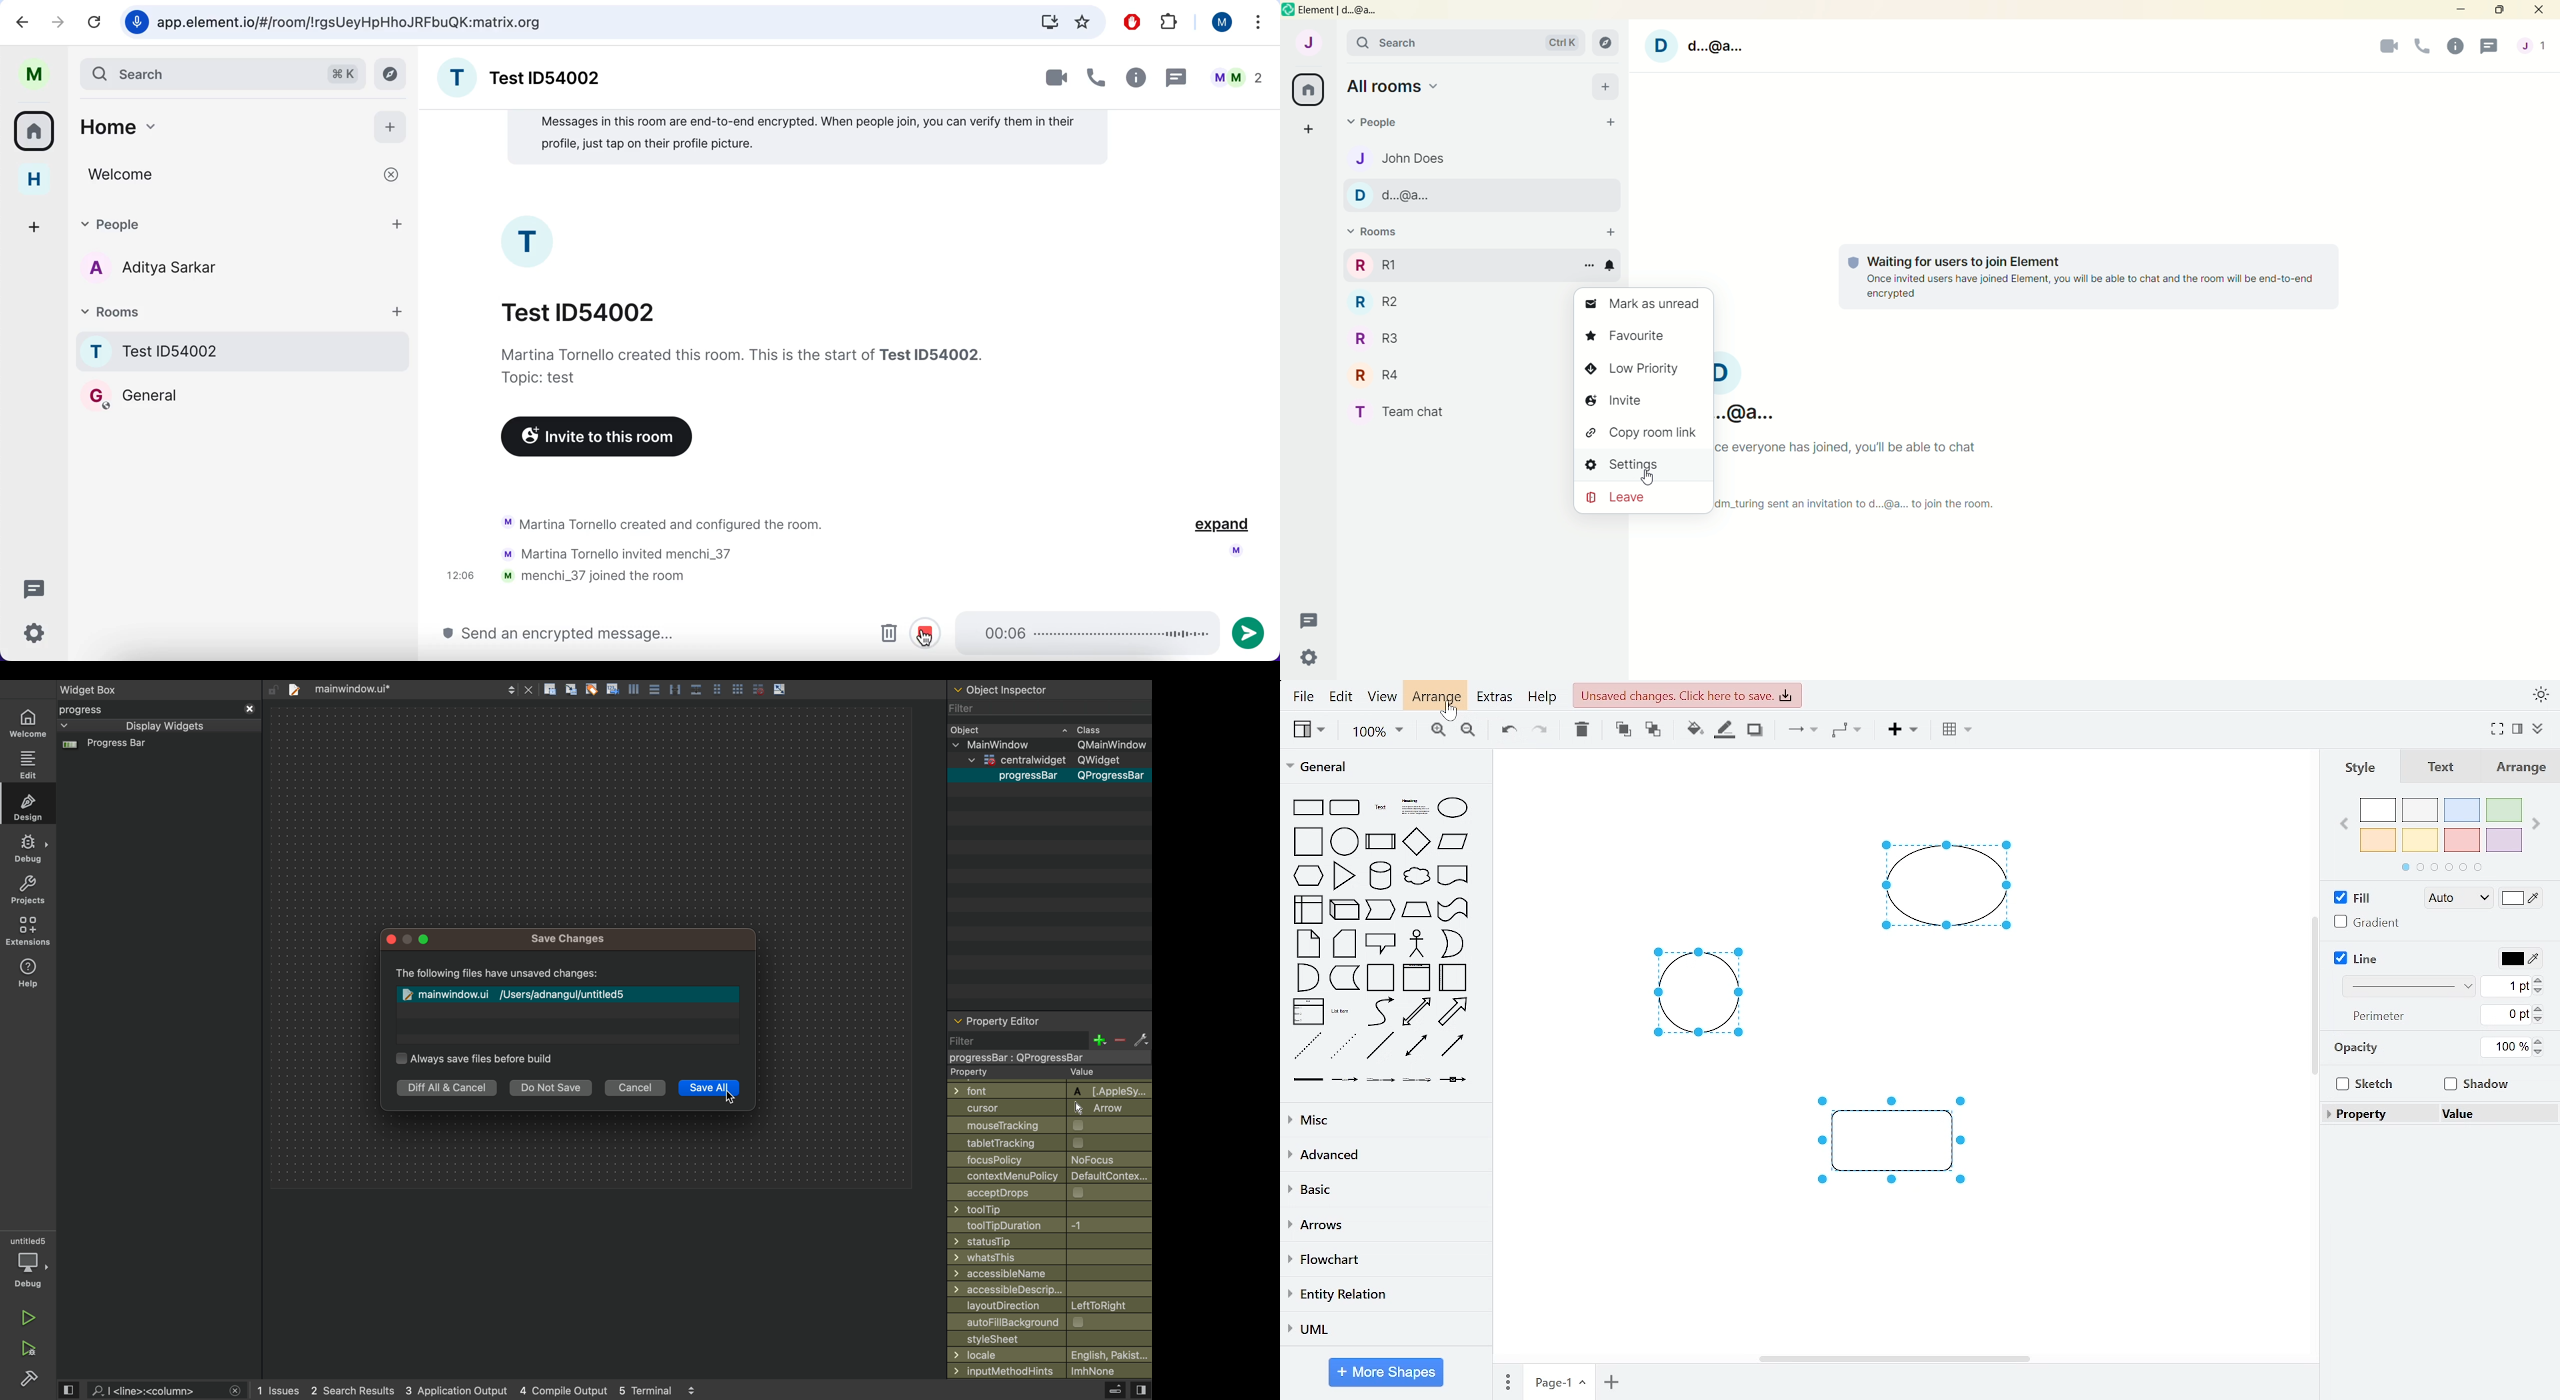 The width and height of the screenshot is (2576, 1400). I want to click on note, so click(1308, 944).